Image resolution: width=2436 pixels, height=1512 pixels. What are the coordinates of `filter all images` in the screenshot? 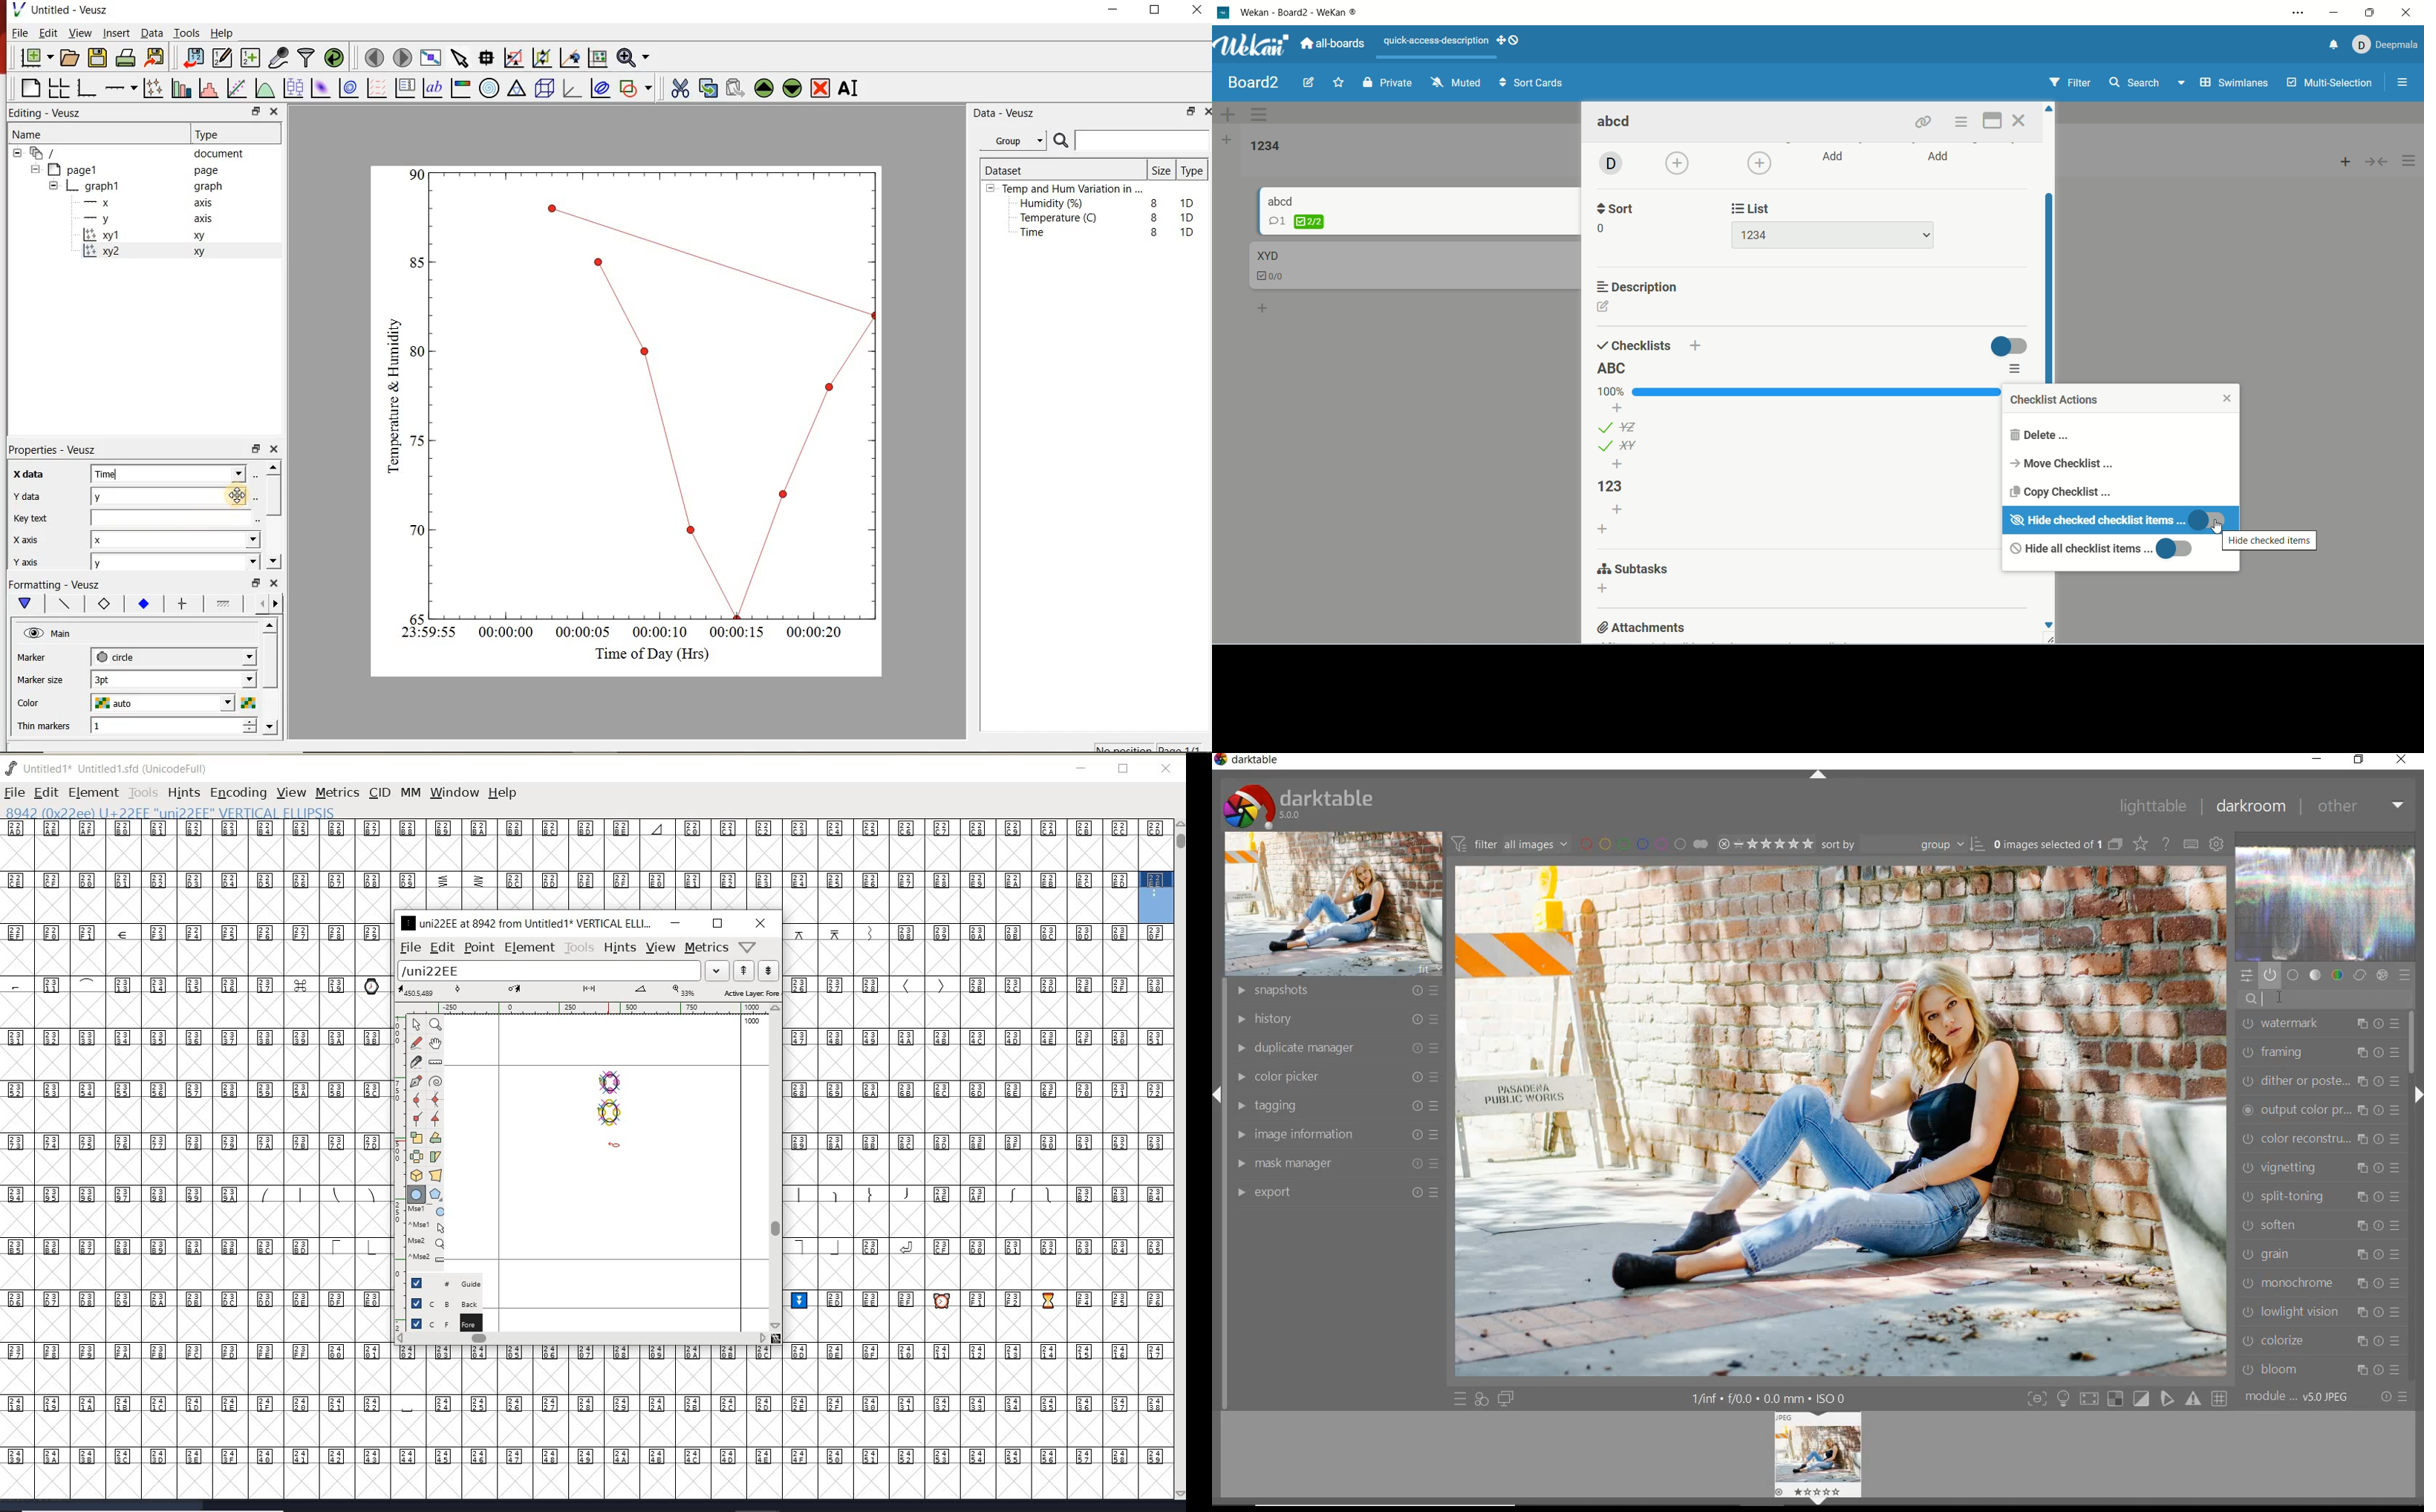 It's located at (1507, 843).